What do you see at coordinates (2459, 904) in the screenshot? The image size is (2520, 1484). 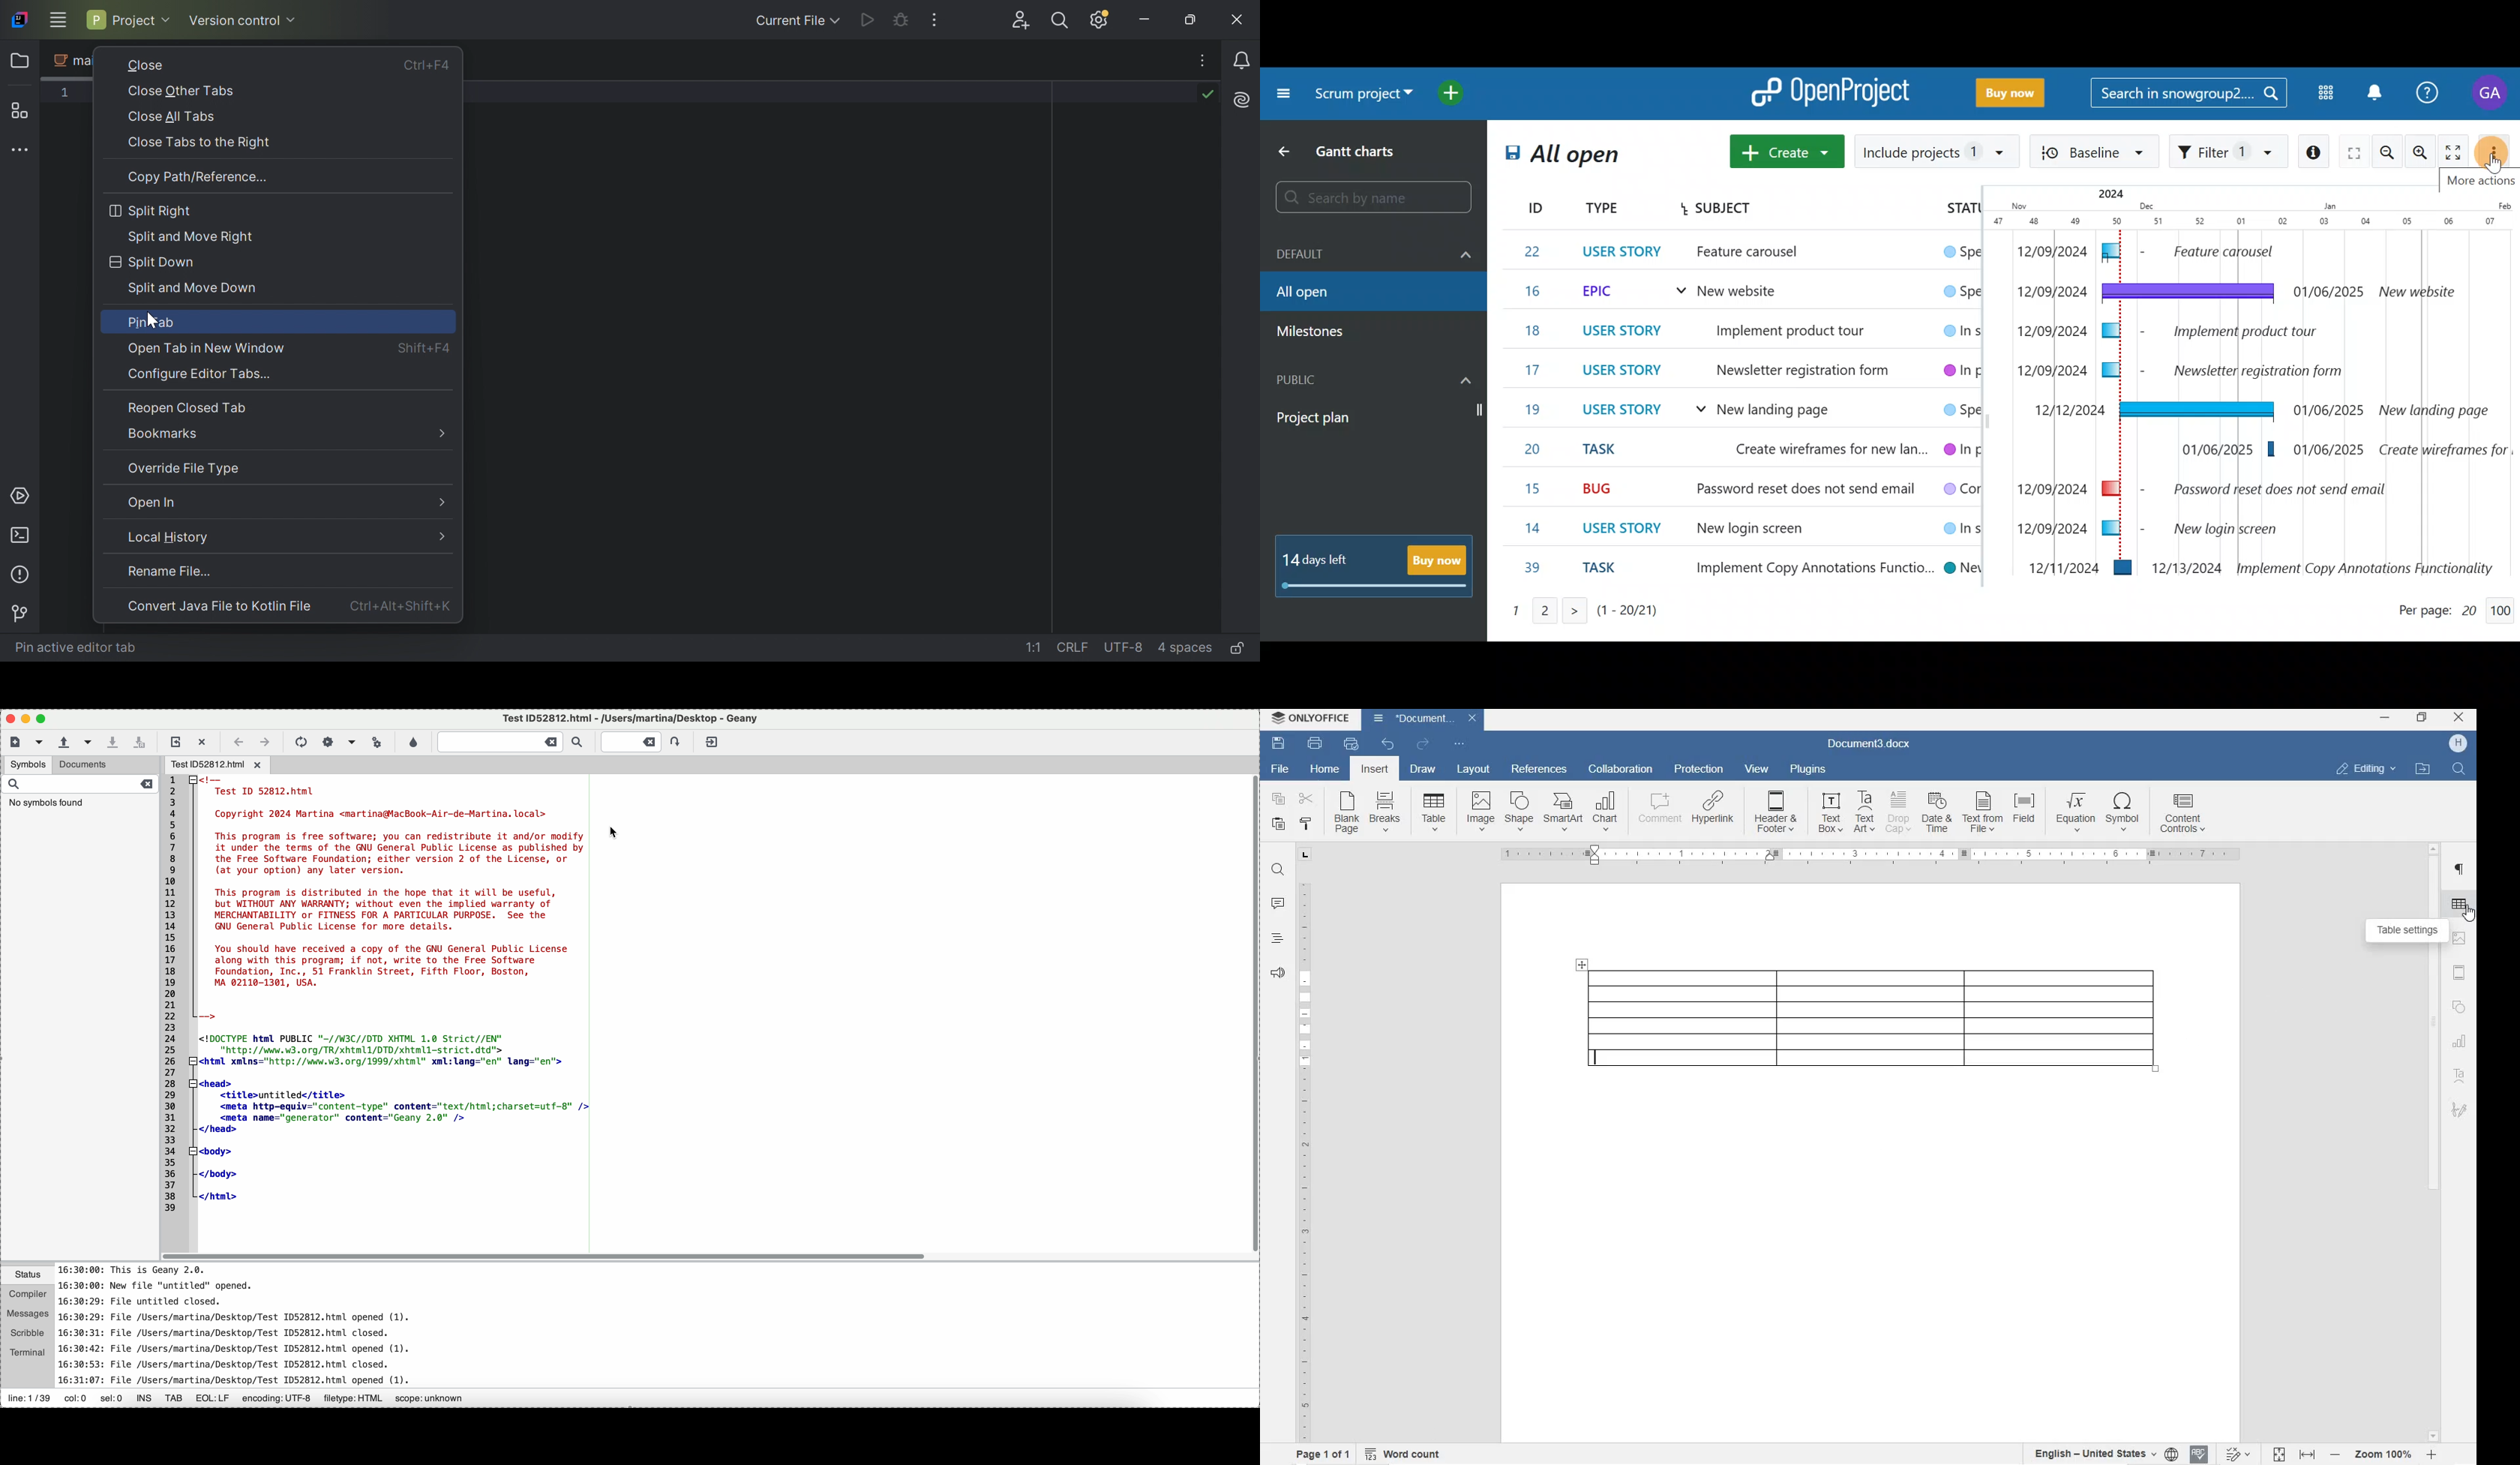 I see `TABLE SETTINGS` at bounding box center [2459, 904].